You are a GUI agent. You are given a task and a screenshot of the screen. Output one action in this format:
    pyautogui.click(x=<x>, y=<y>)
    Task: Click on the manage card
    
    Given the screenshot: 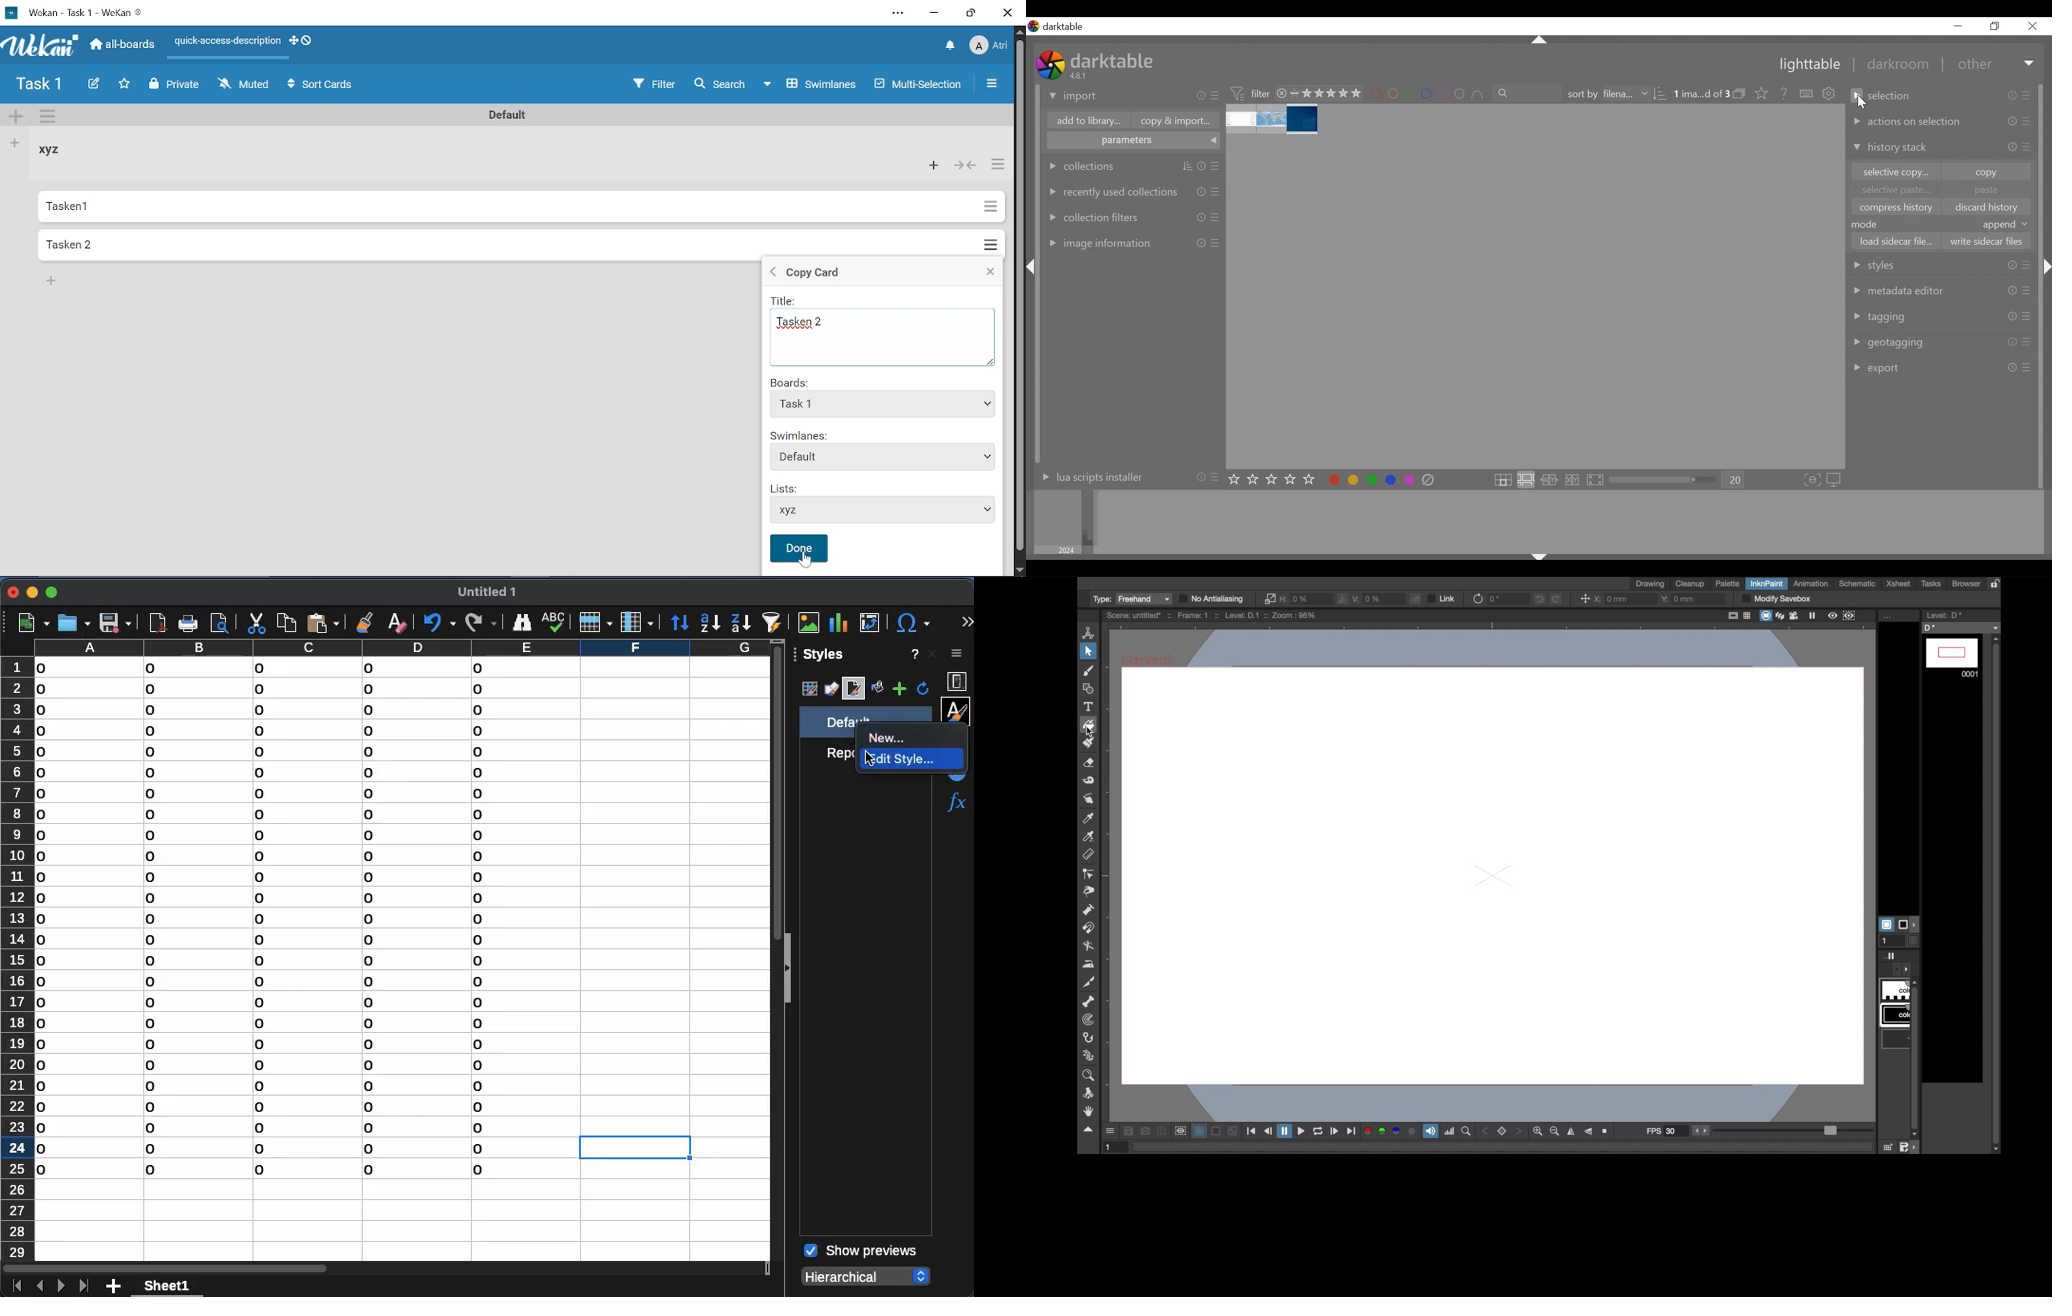 What is the action you would take?
    pyautogui.click(x=989, y=240)
    